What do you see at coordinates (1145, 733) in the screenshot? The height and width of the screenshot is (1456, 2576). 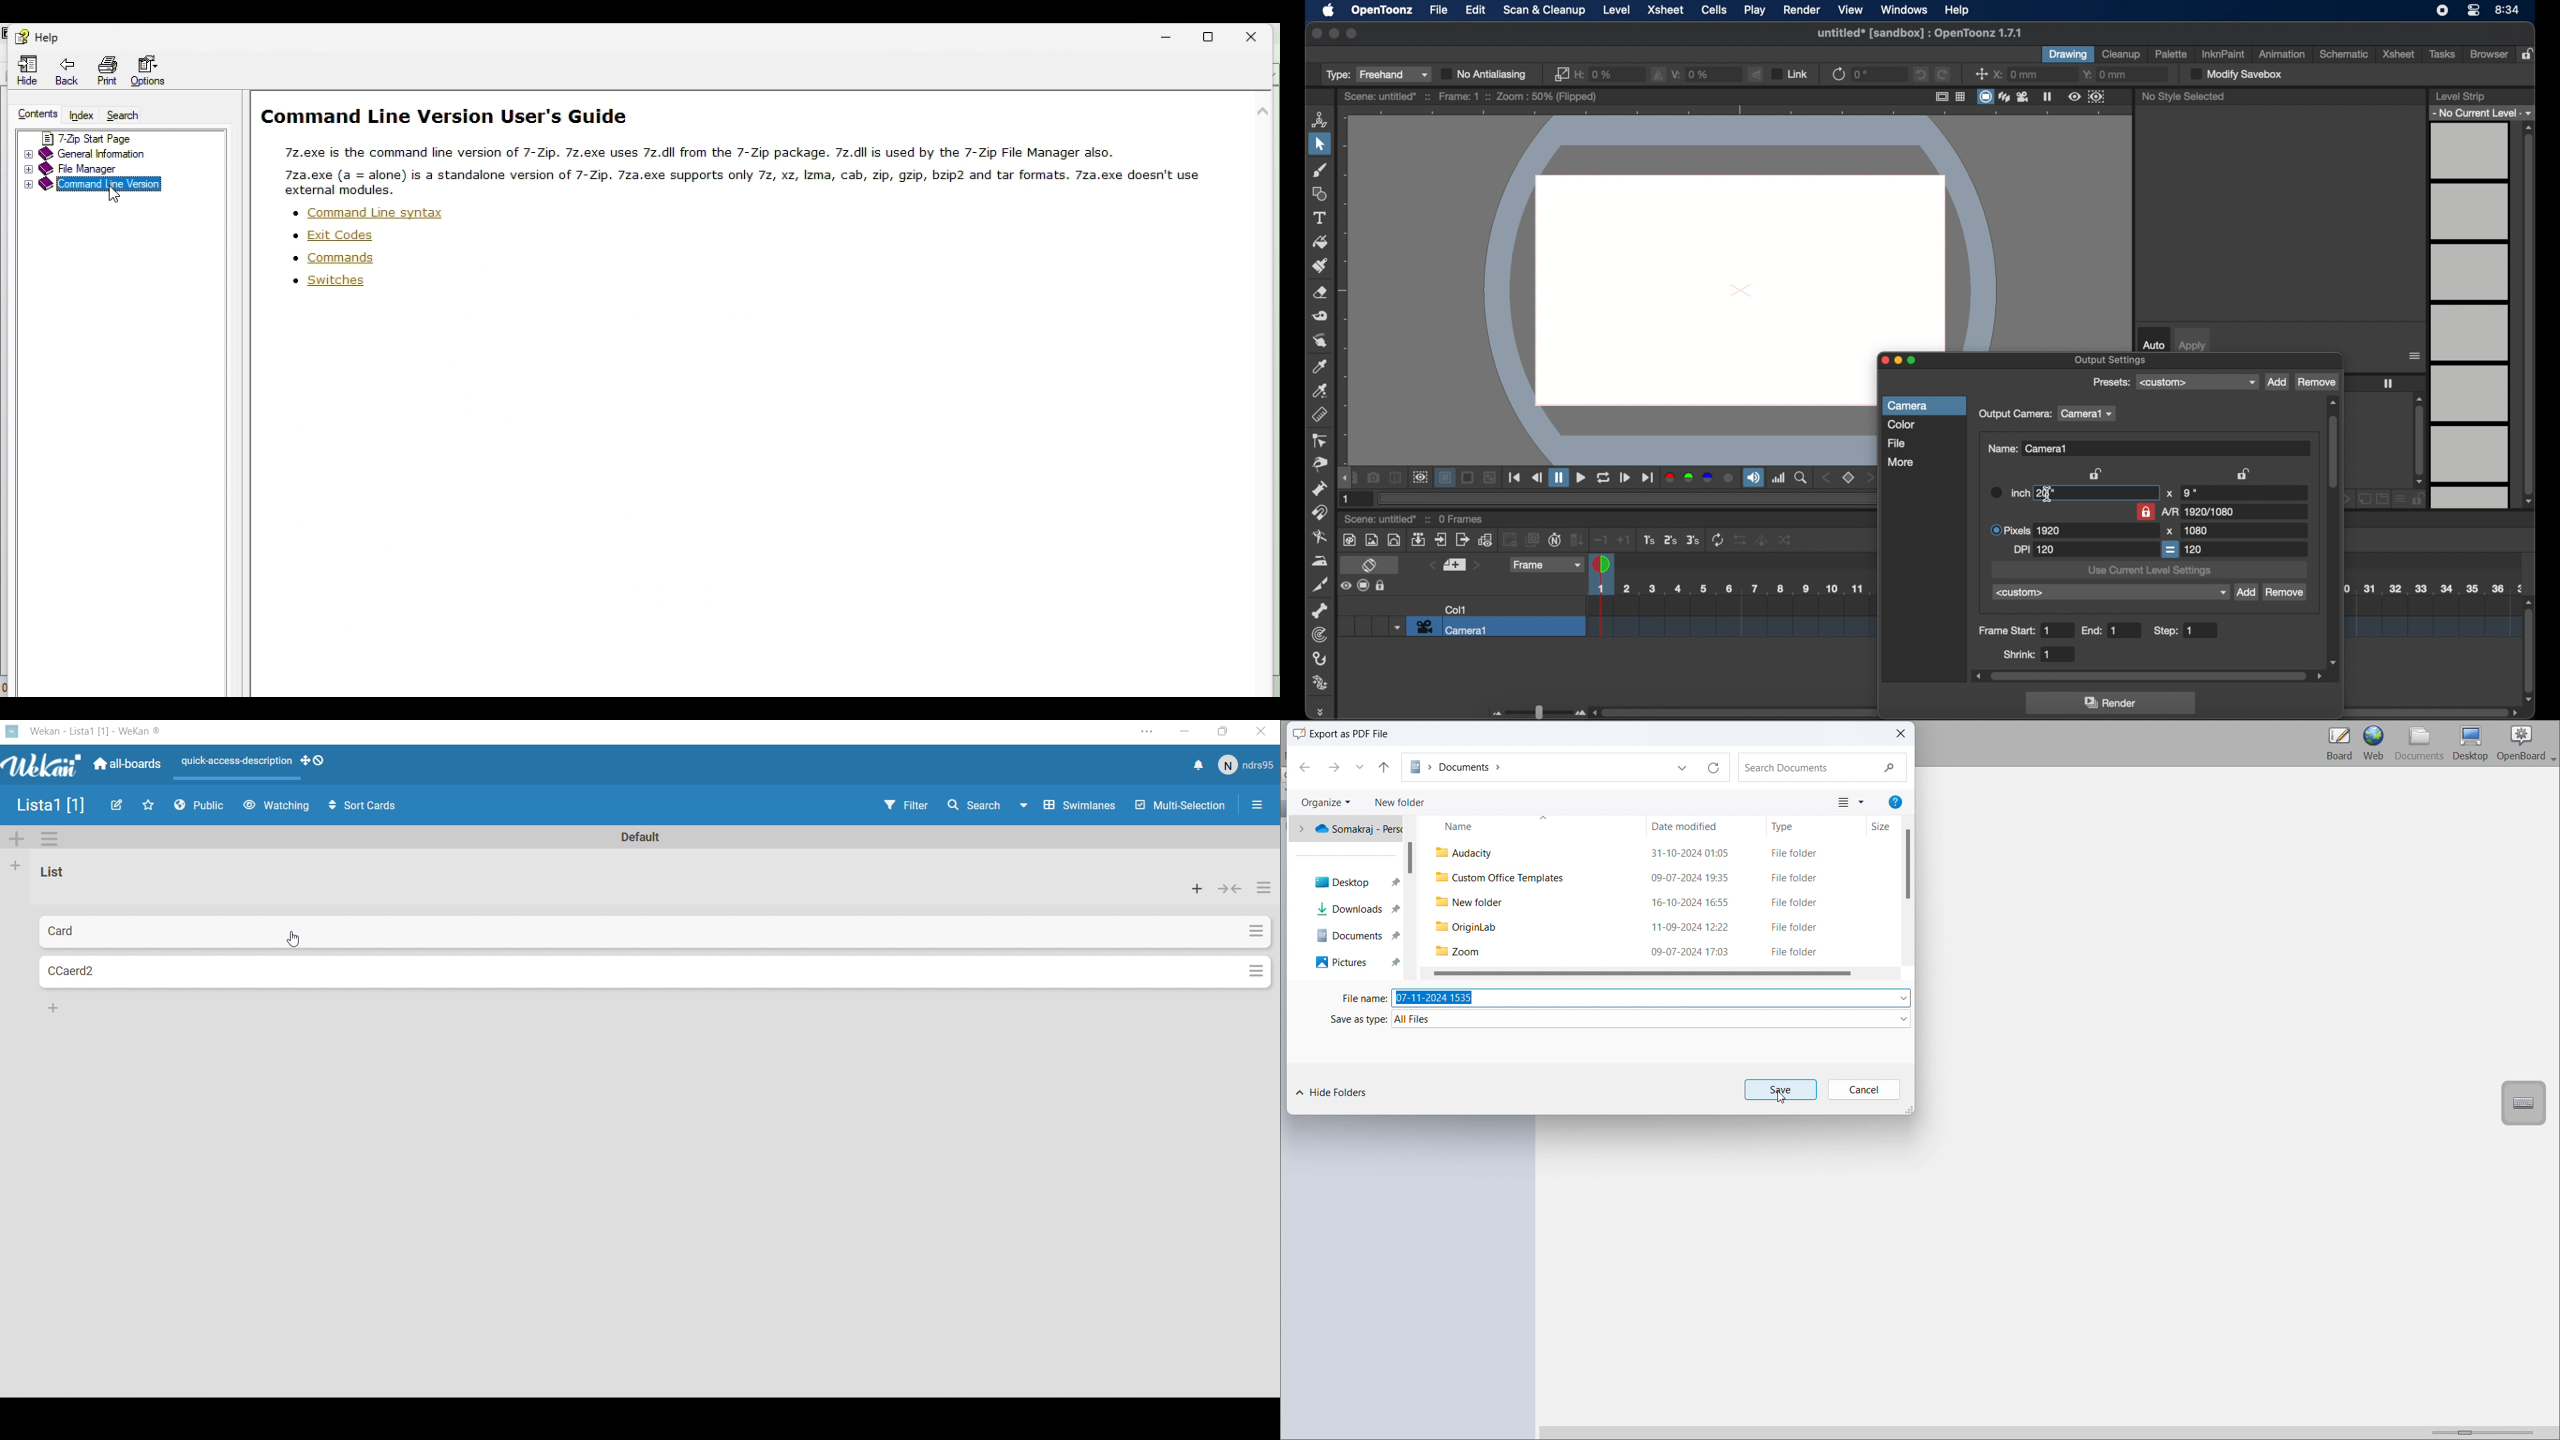 I see `Settings and more` at bounding box center [1145, 733].